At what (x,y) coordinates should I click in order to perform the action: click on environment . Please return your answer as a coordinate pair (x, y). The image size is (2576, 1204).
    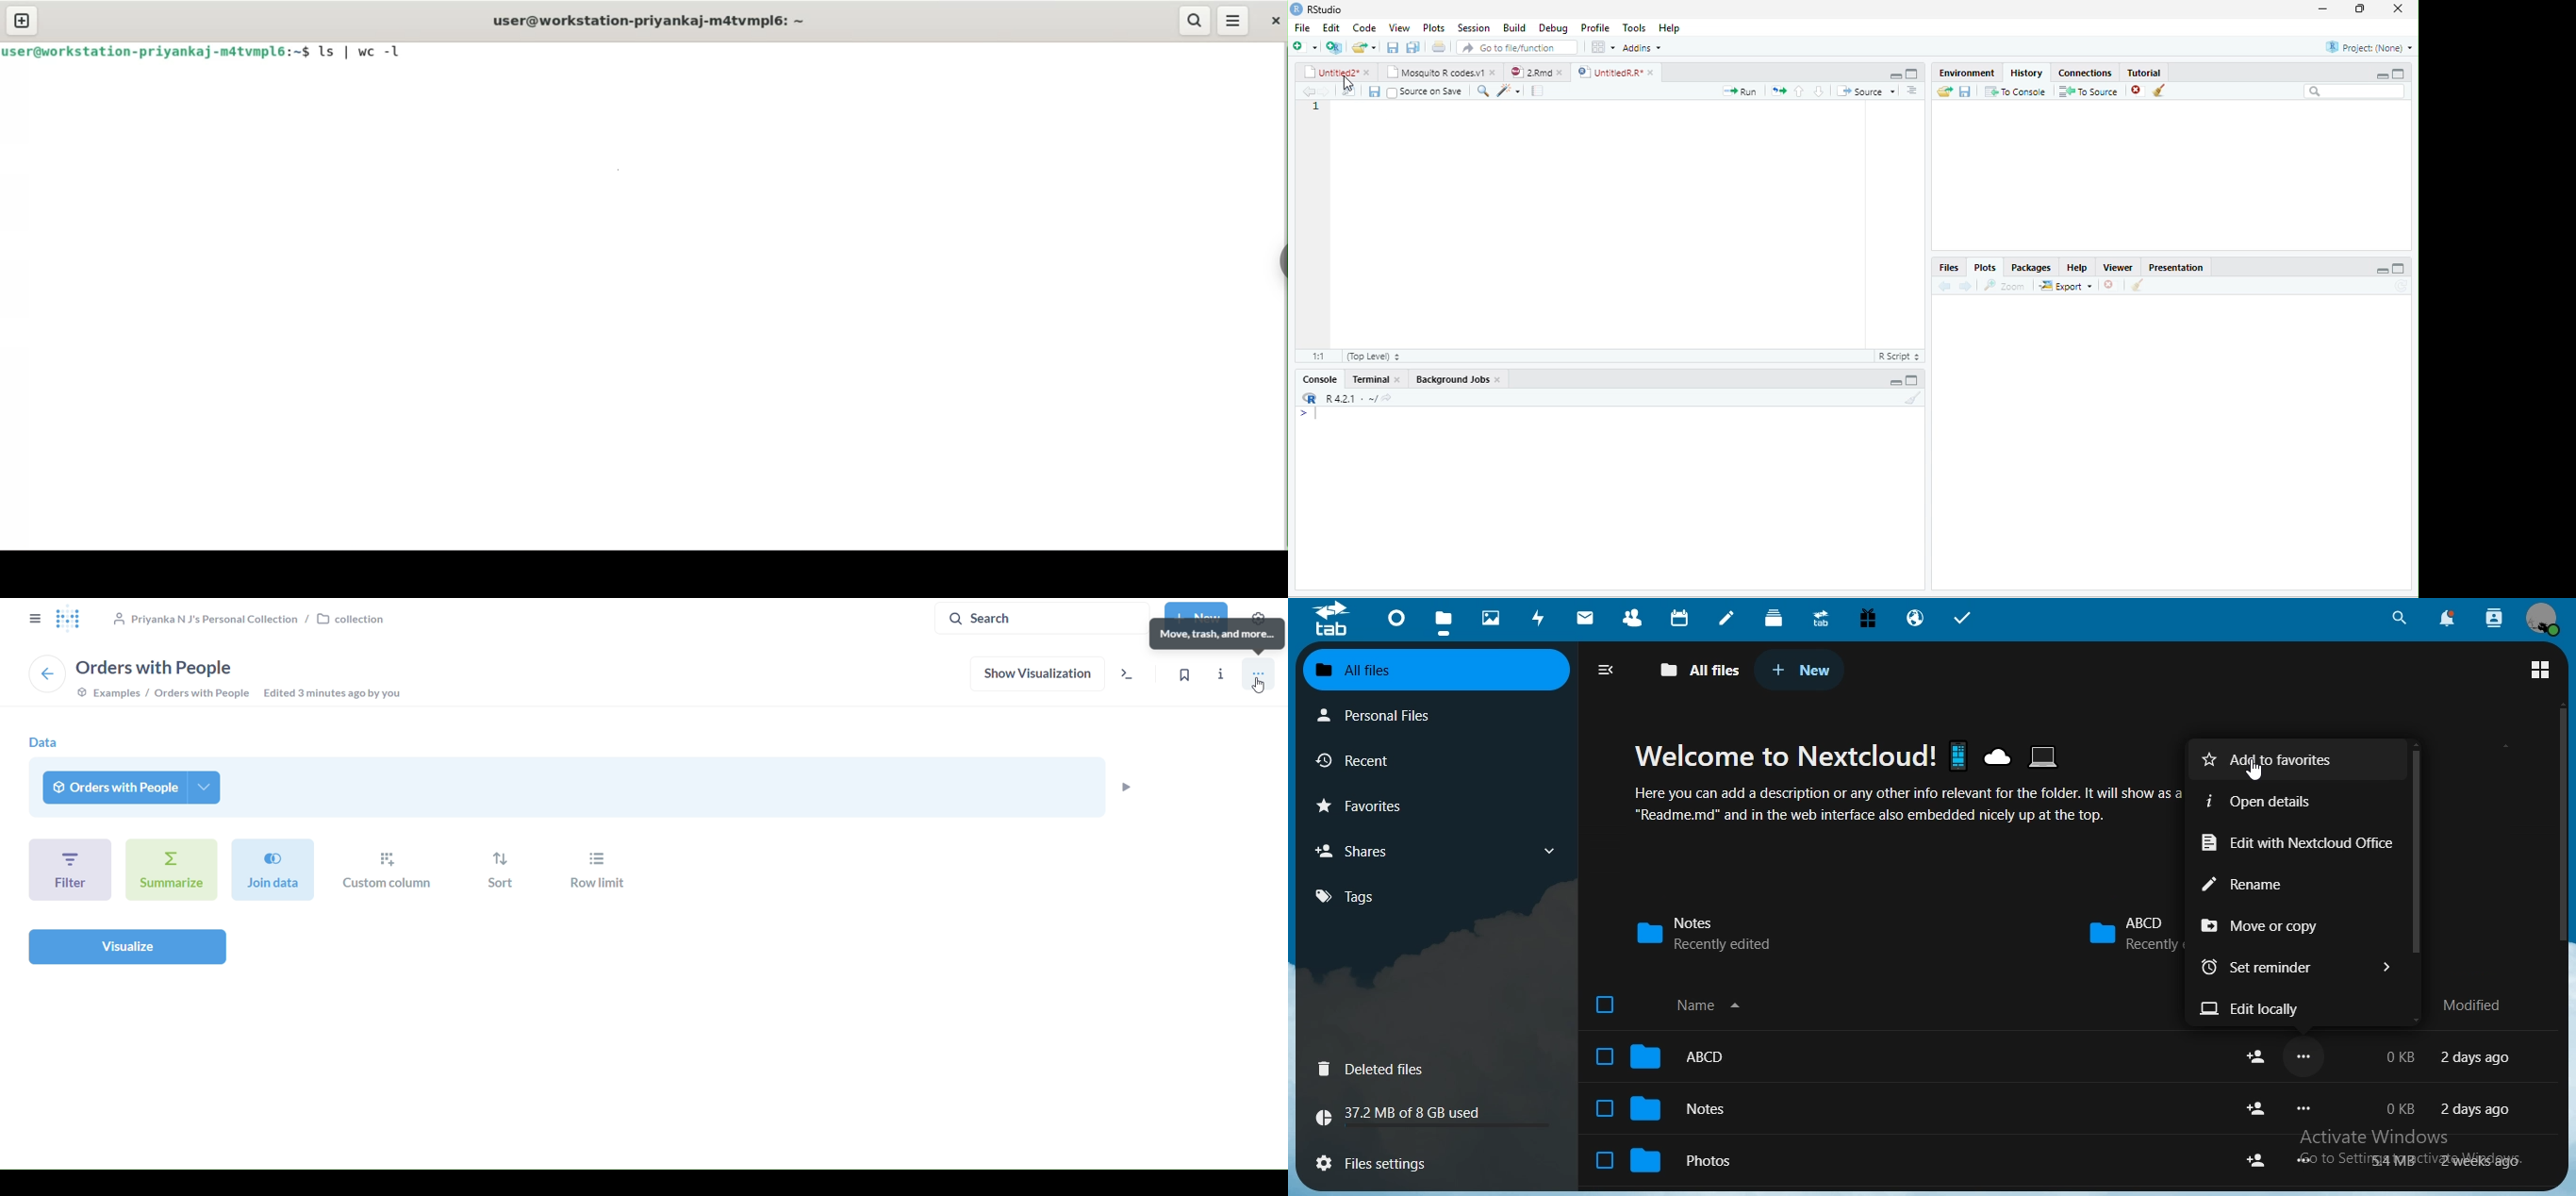
    Looking at the image, I should click on (1960, 71).